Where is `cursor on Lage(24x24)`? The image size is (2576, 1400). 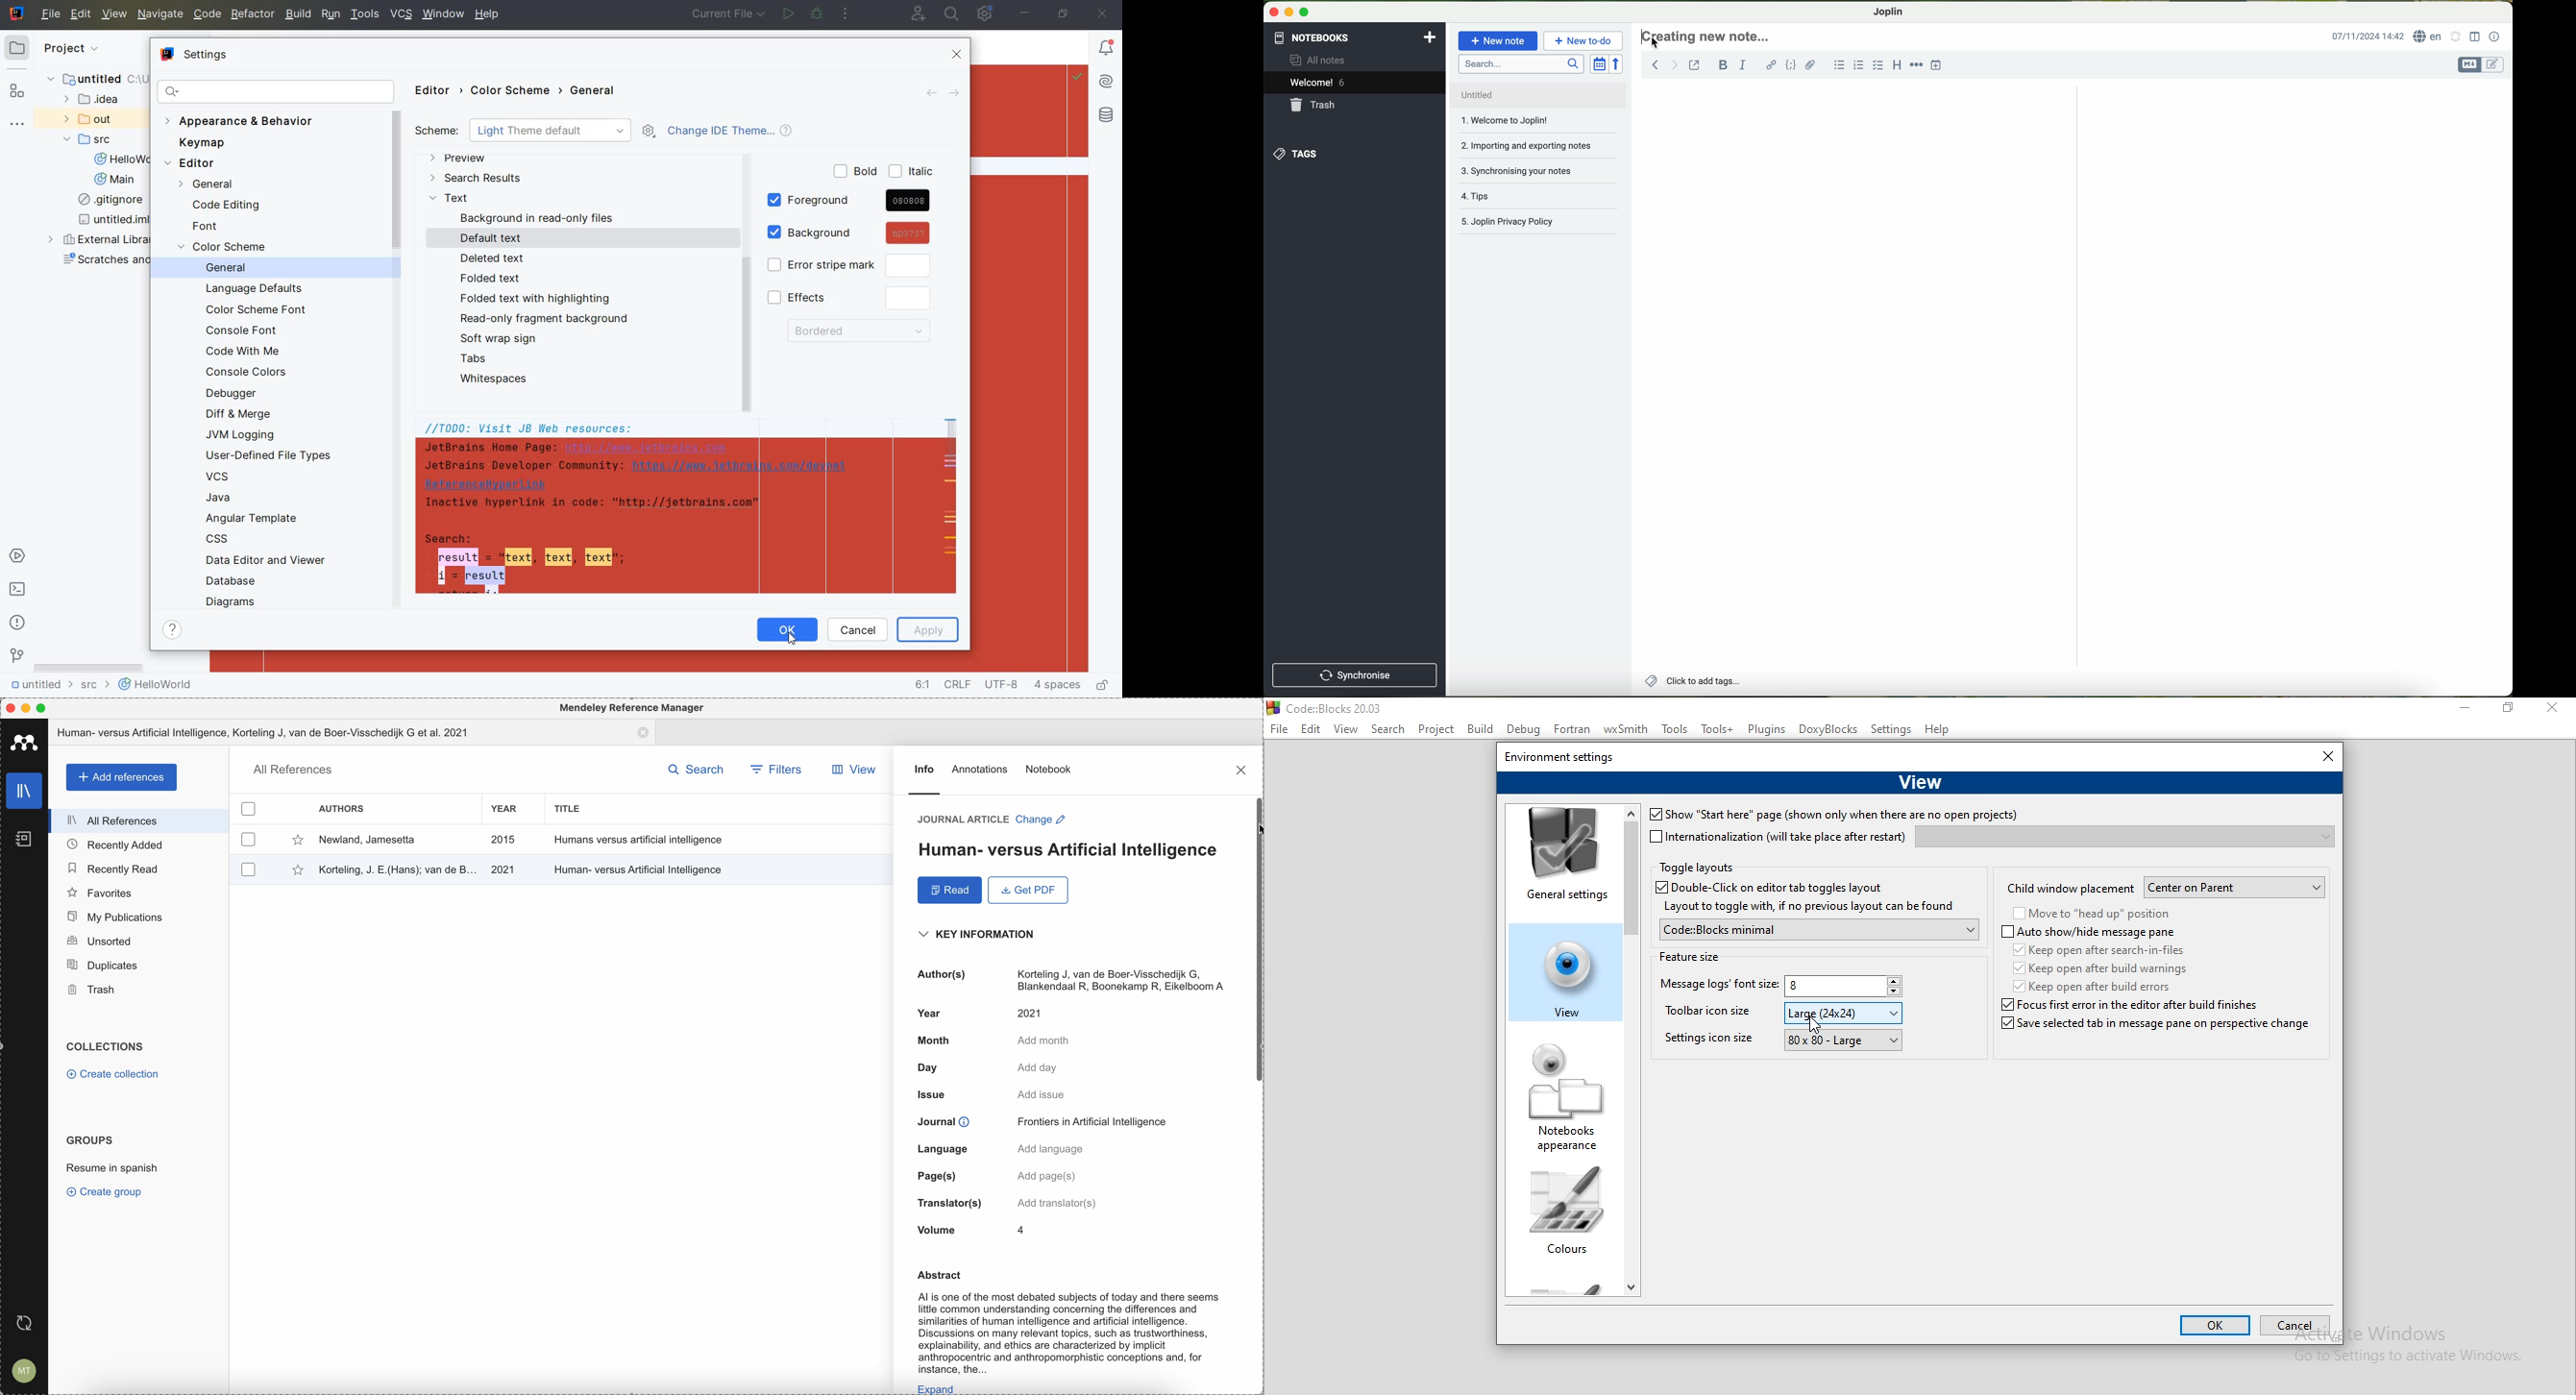 cursor on Lage(24x24) is located at coordinates (1814, 1024).